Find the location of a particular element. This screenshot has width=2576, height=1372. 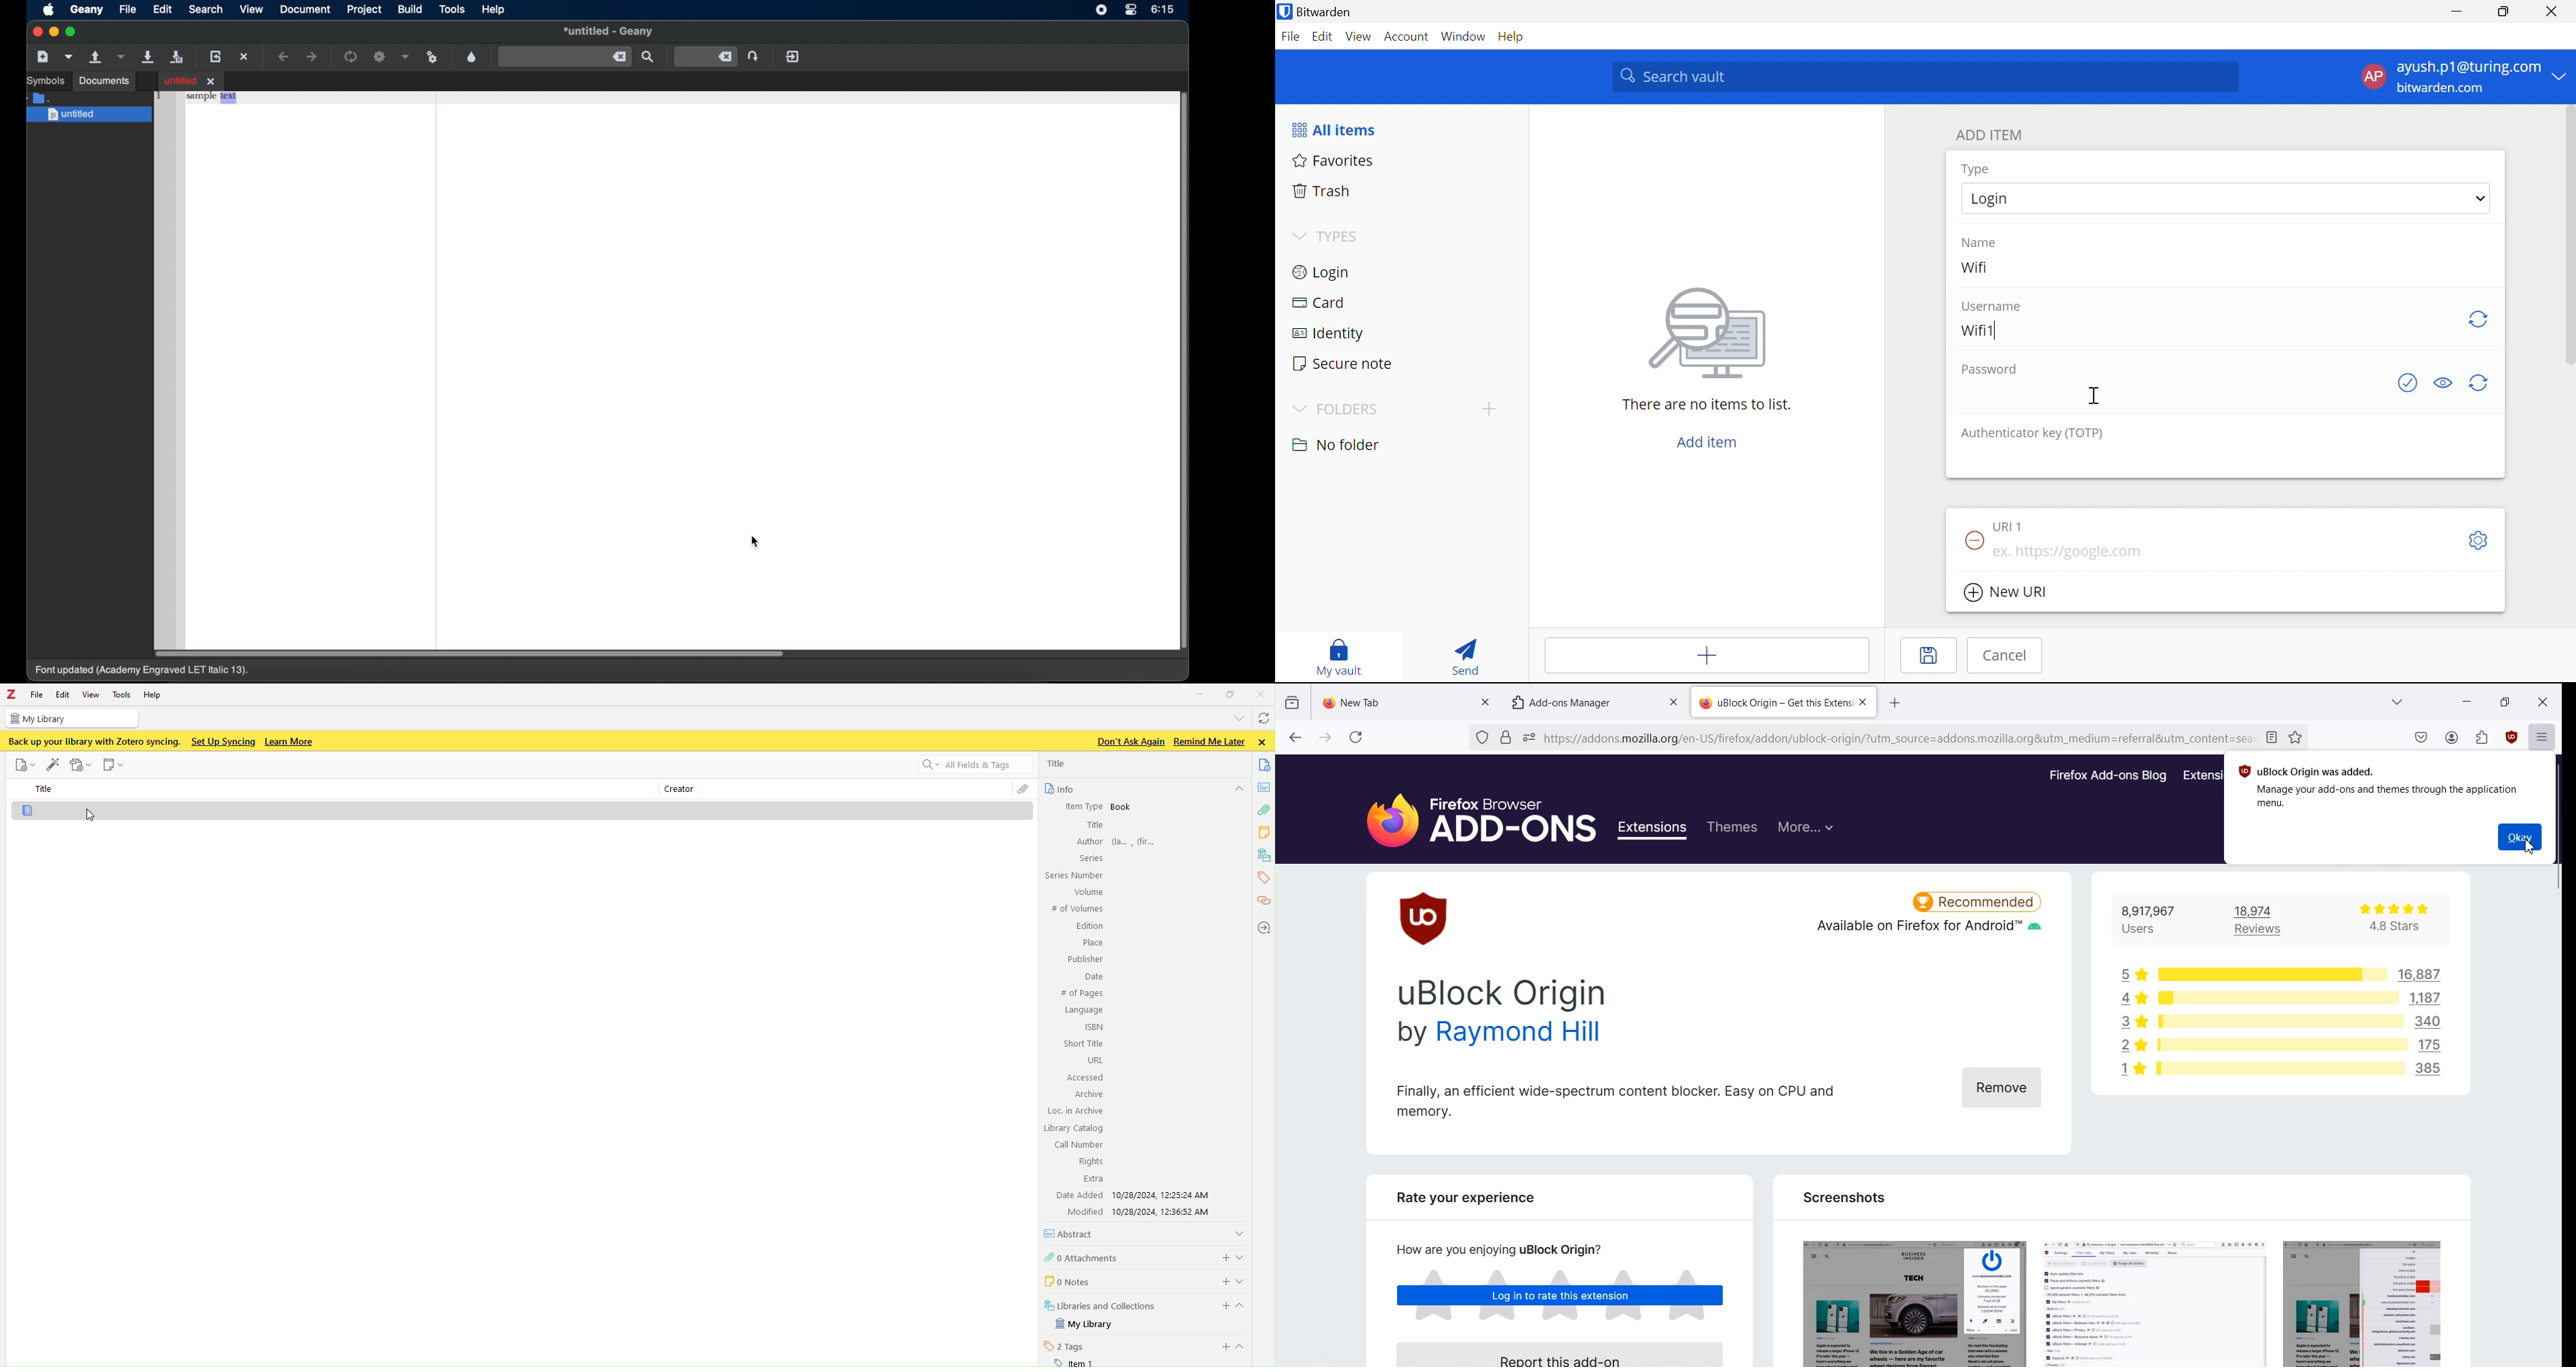

Date is located at coordinates (1093, 977).